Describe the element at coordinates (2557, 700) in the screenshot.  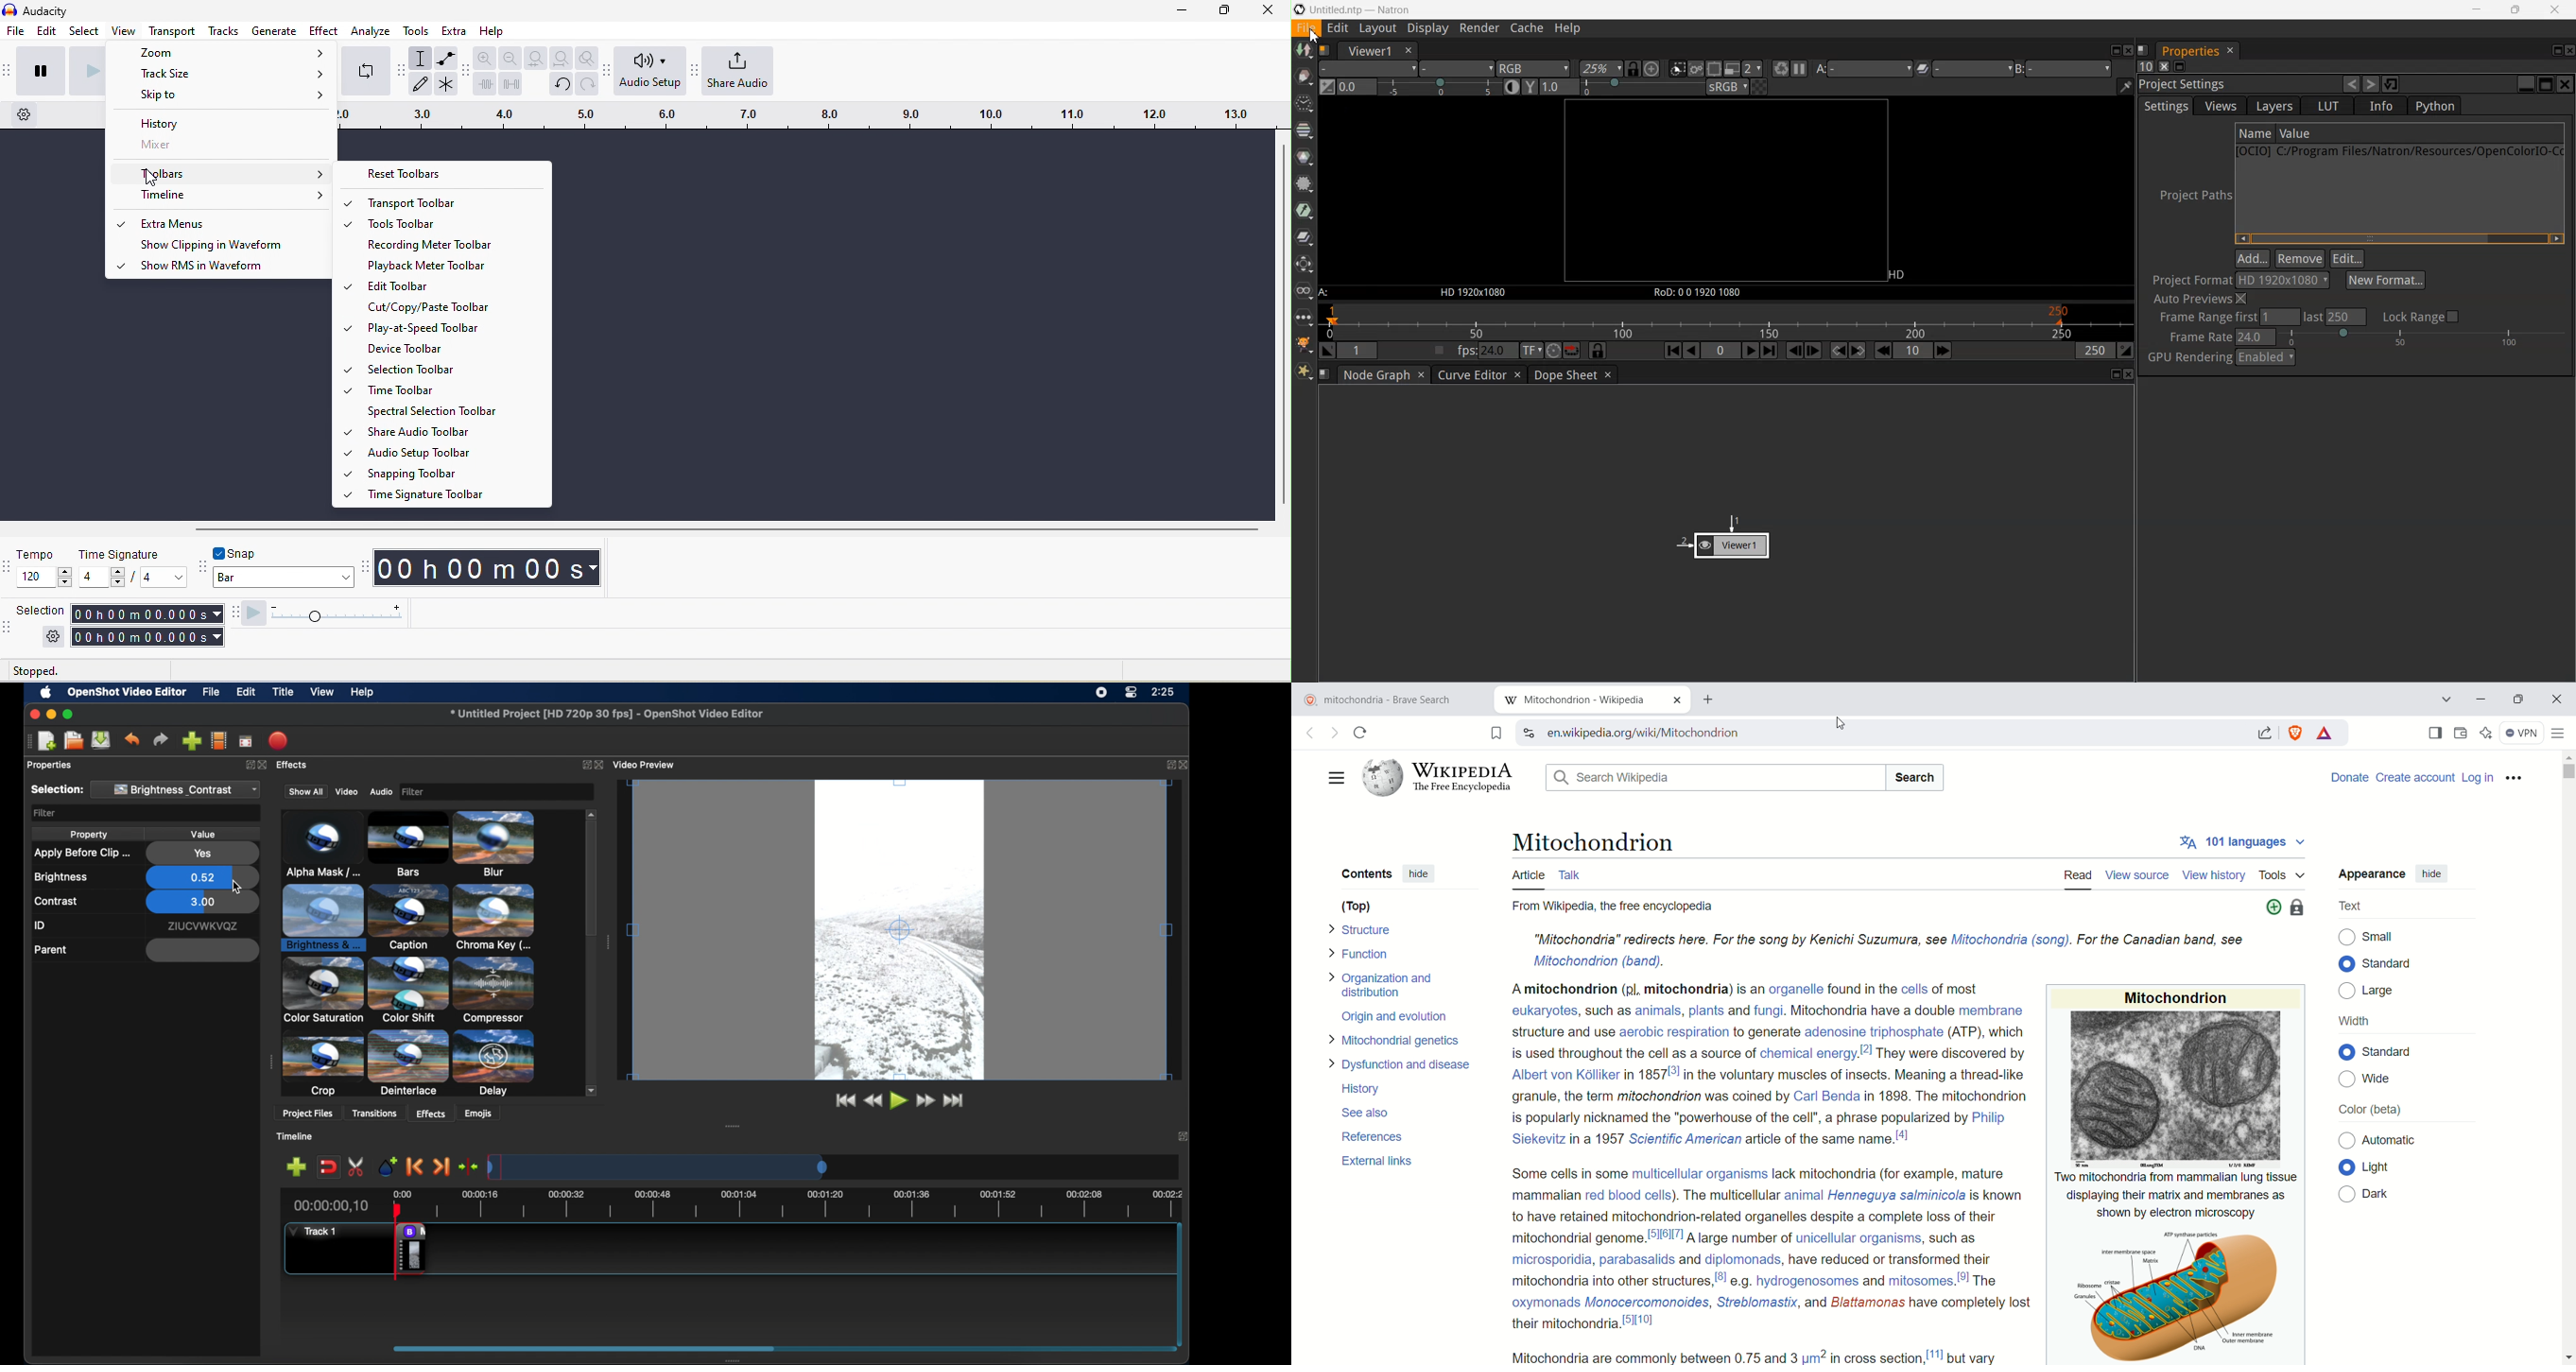
I see `close` at that location.